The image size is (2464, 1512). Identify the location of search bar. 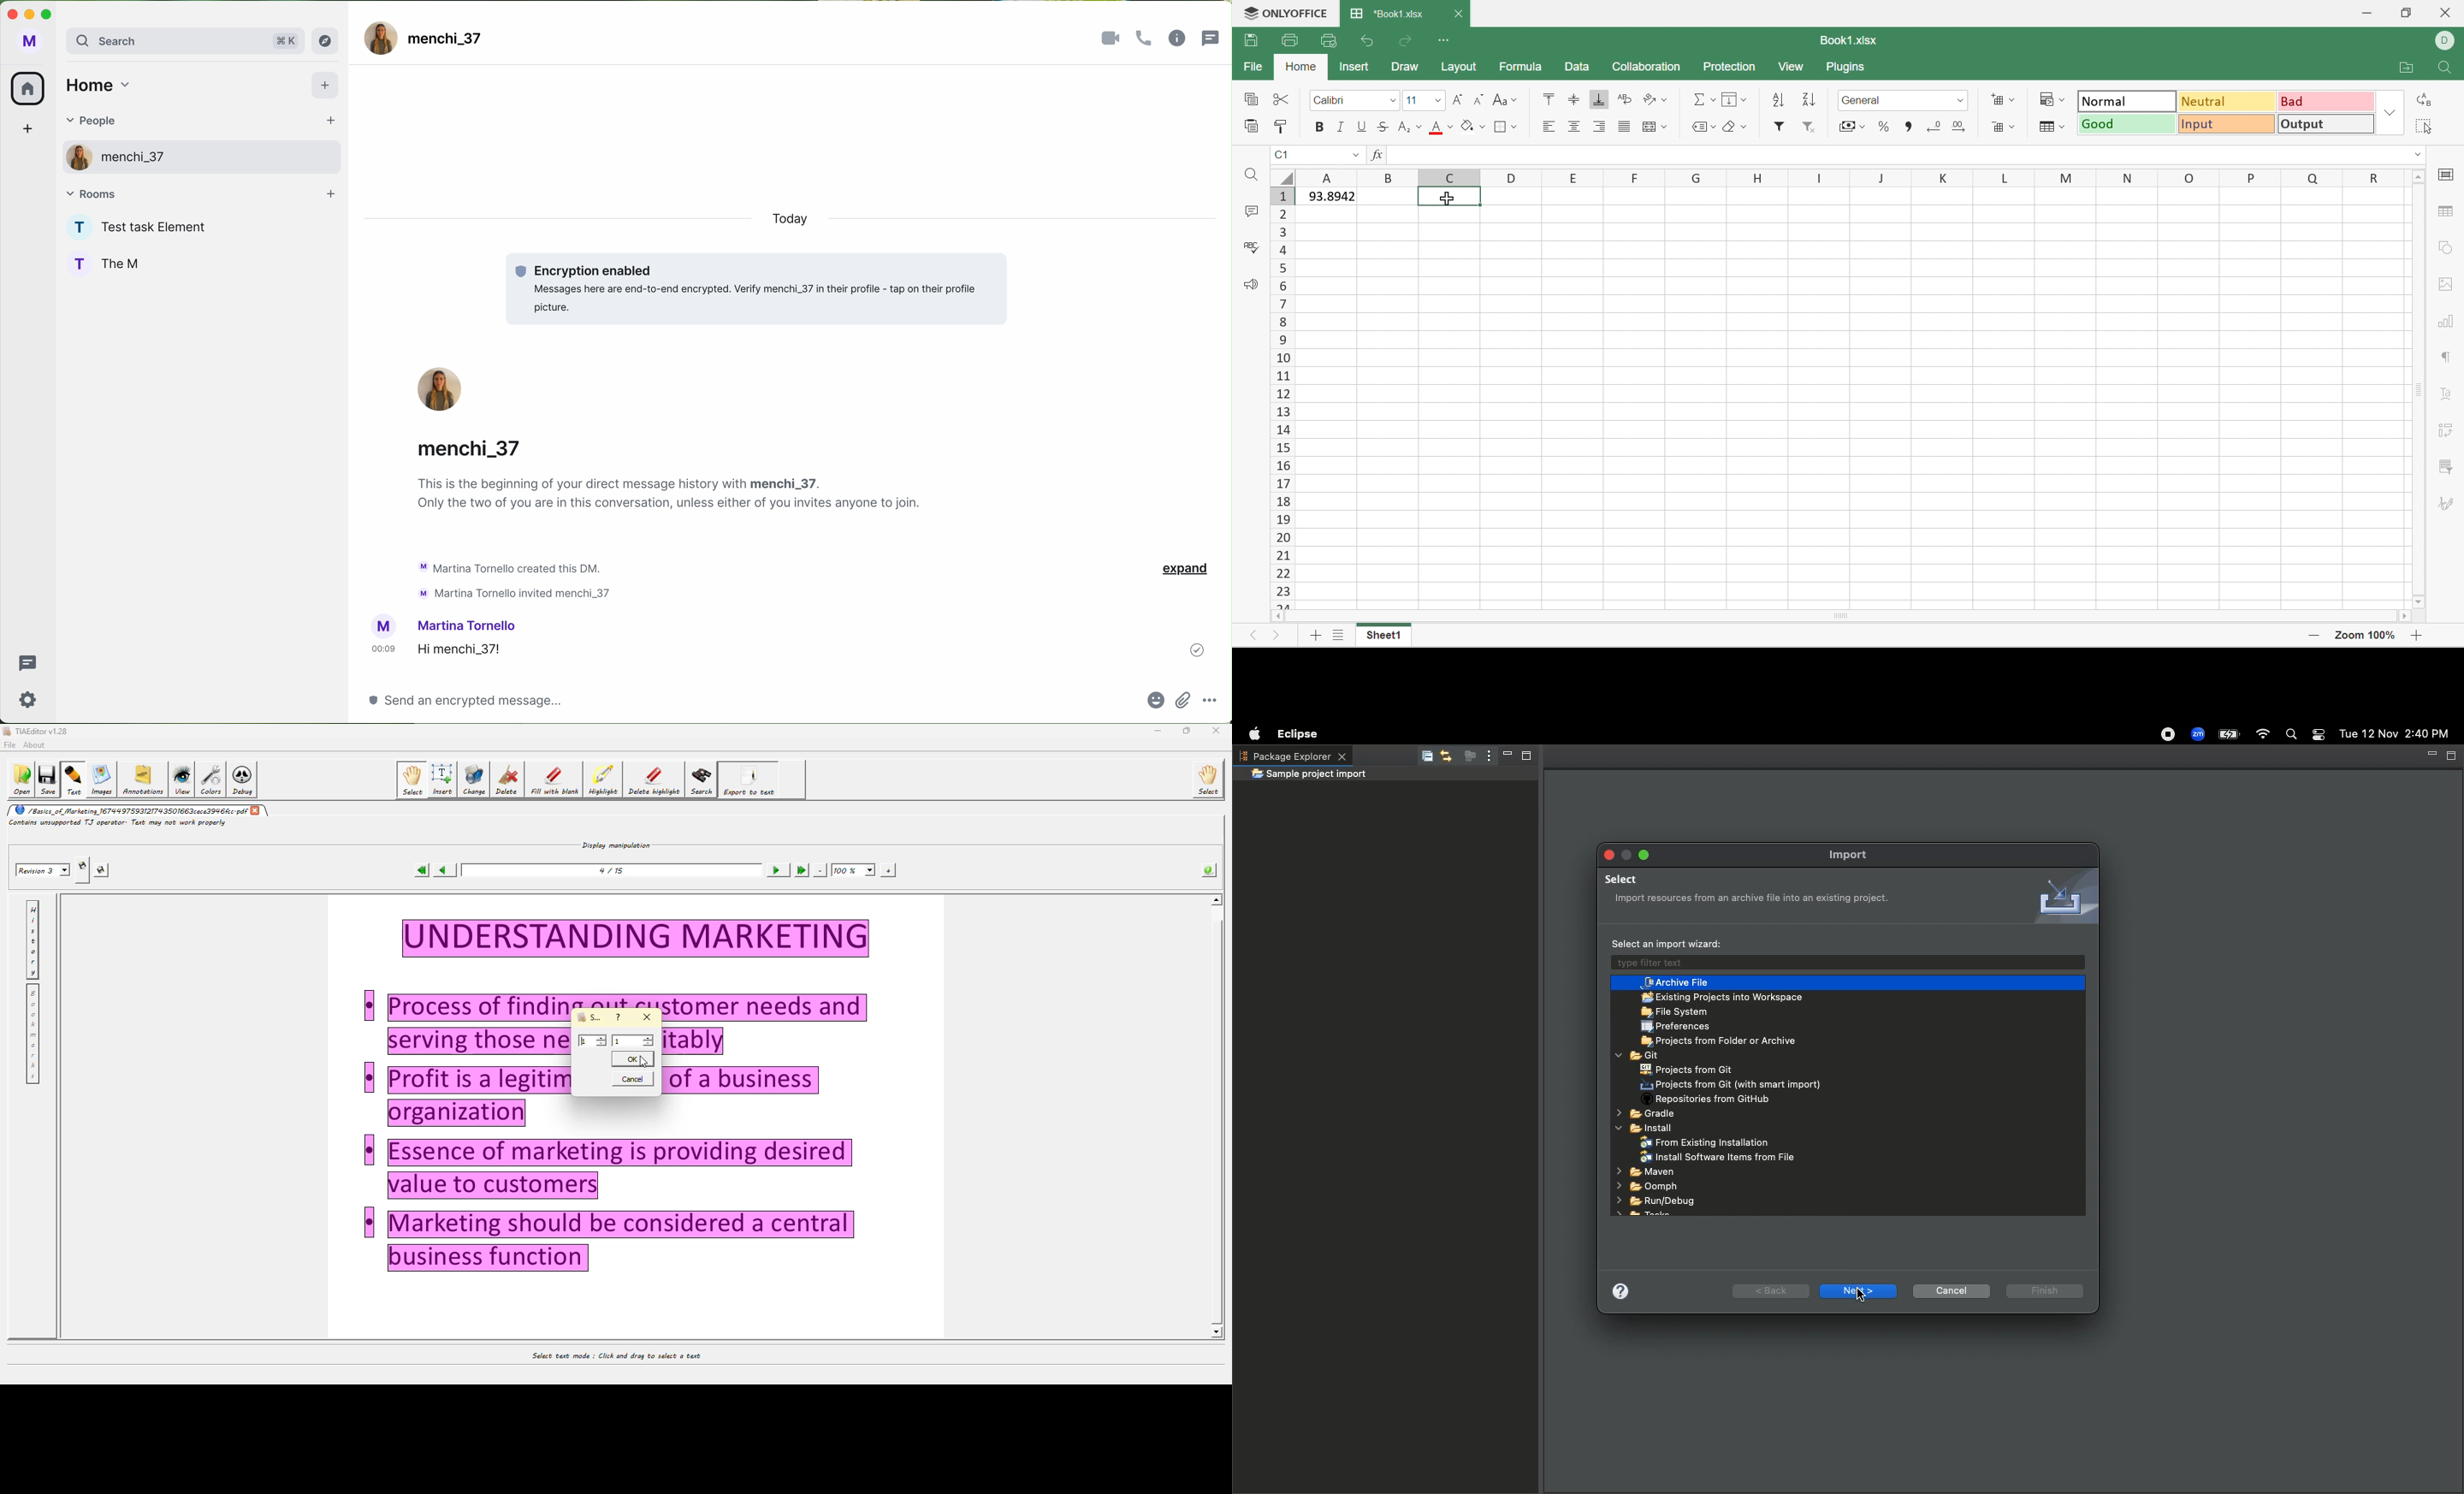
(184, 42).